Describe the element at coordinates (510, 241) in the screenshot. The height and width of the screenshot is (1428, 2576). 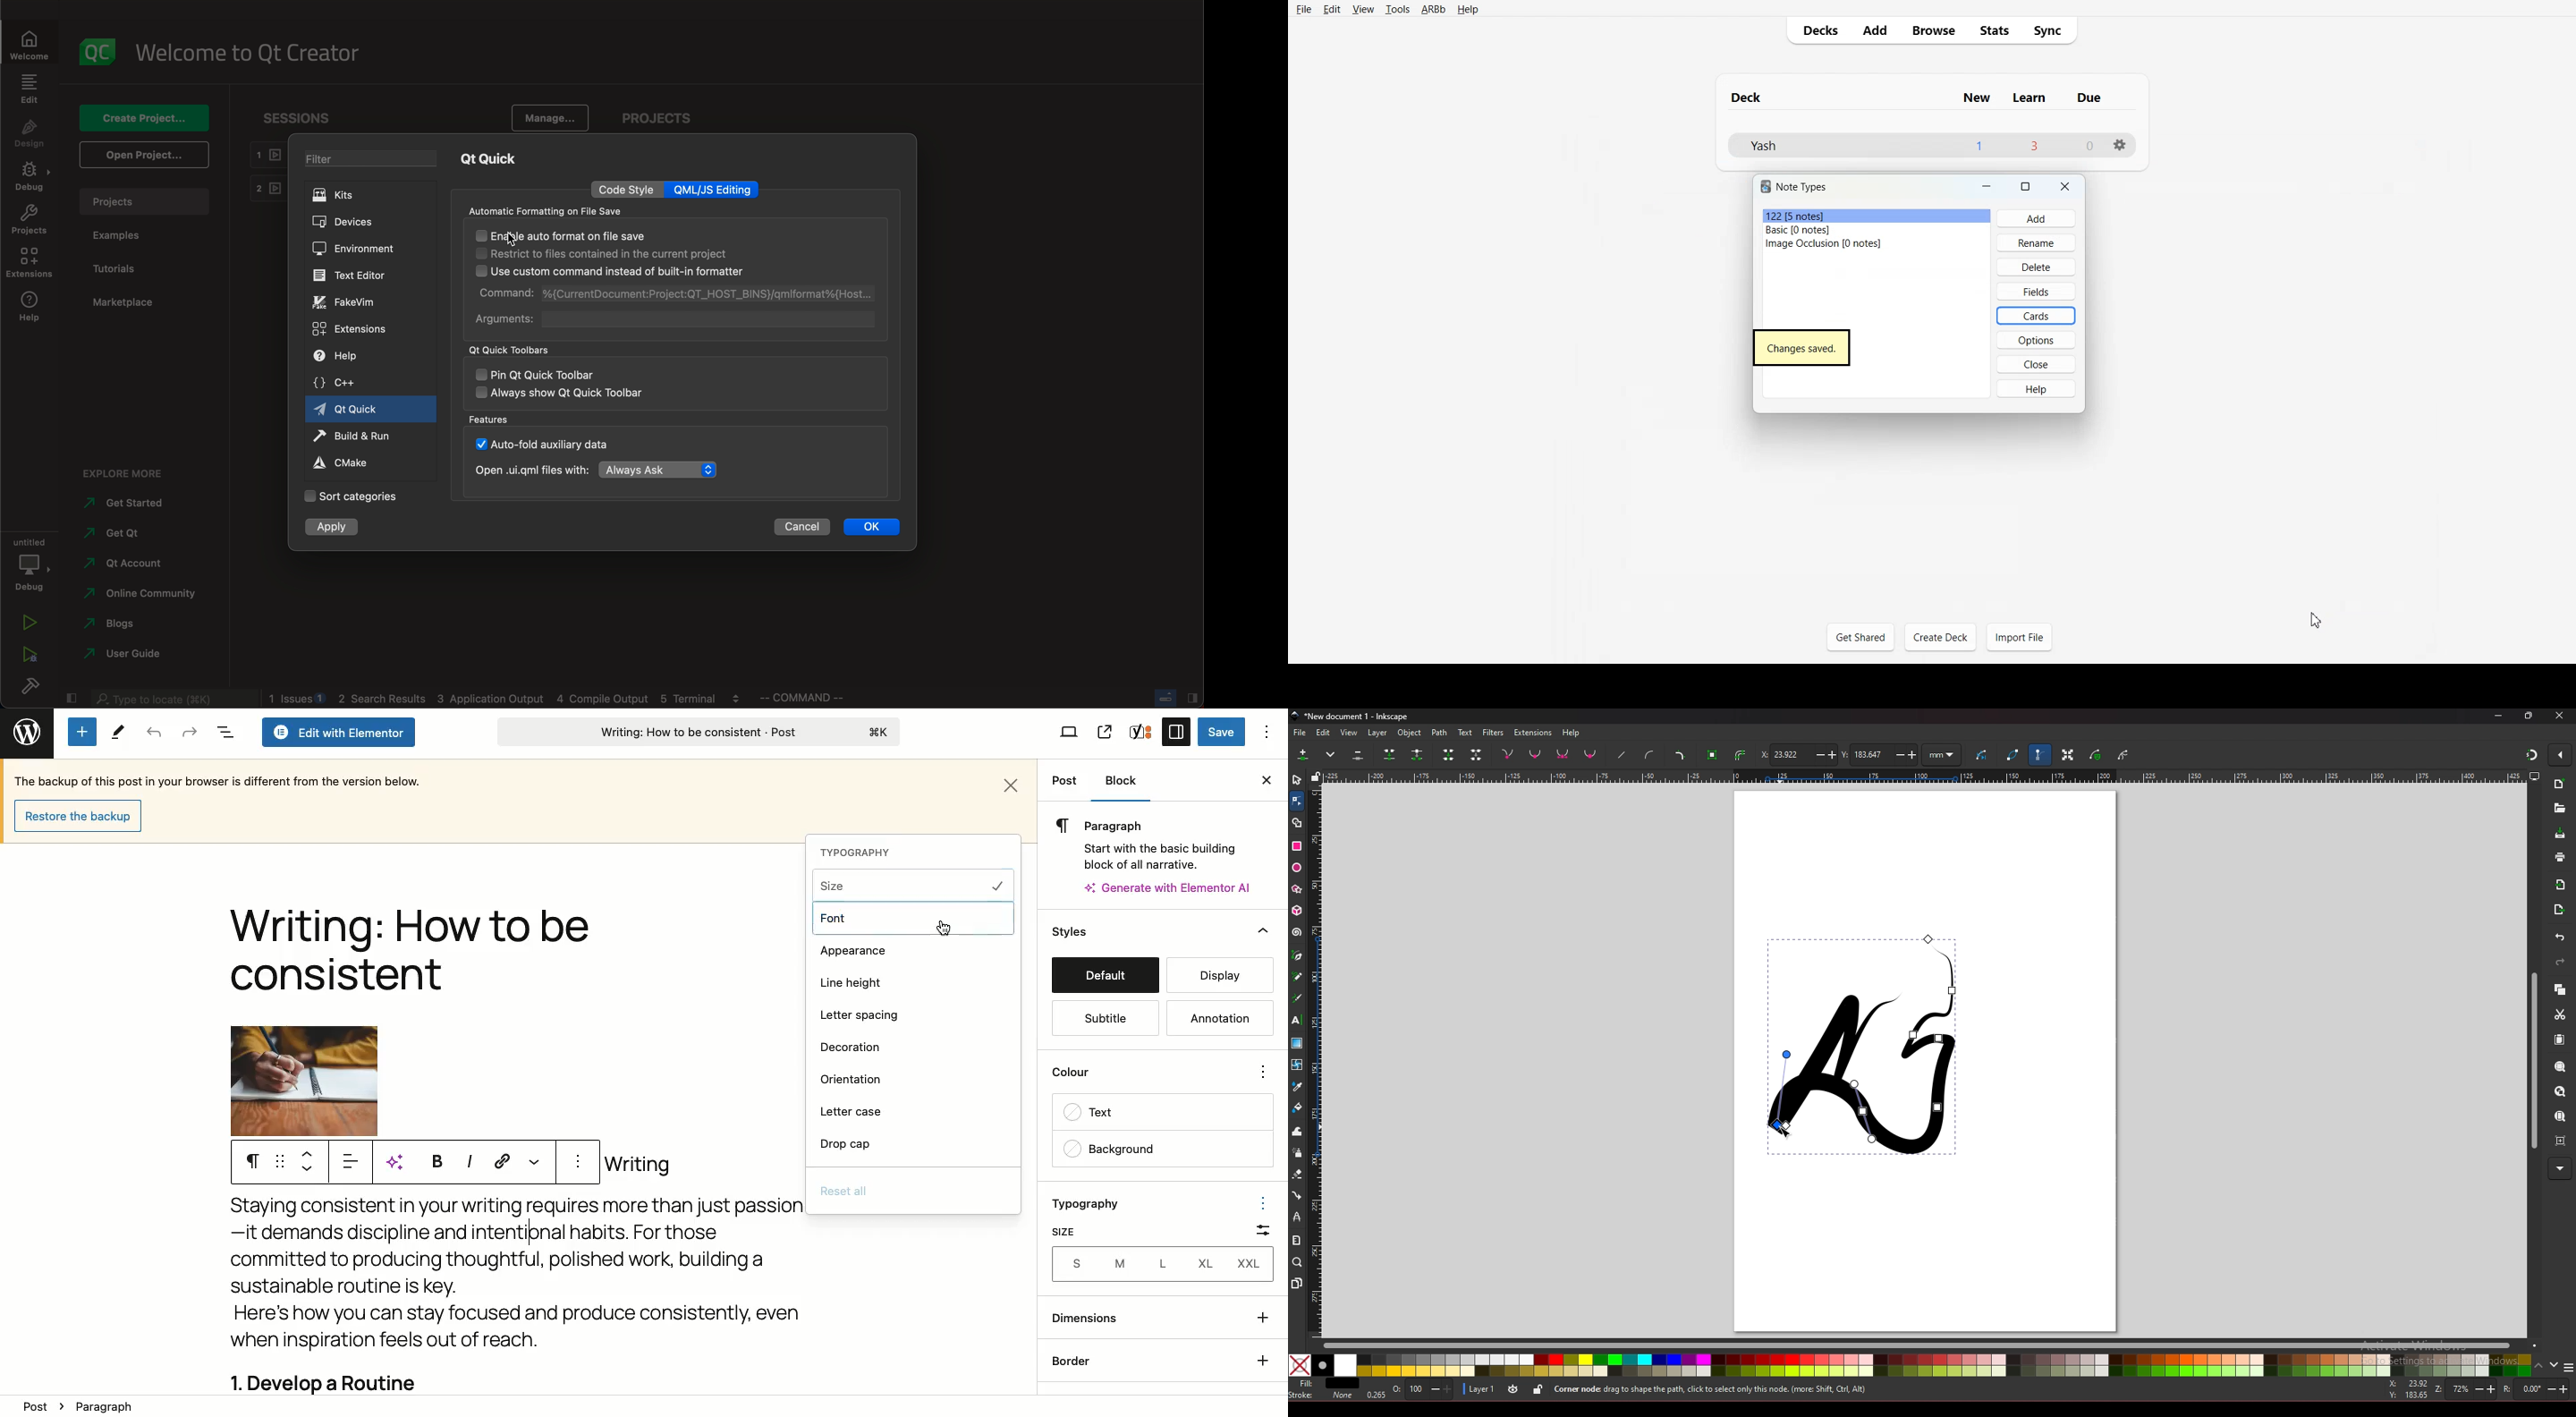
I see `cursor` at that location.